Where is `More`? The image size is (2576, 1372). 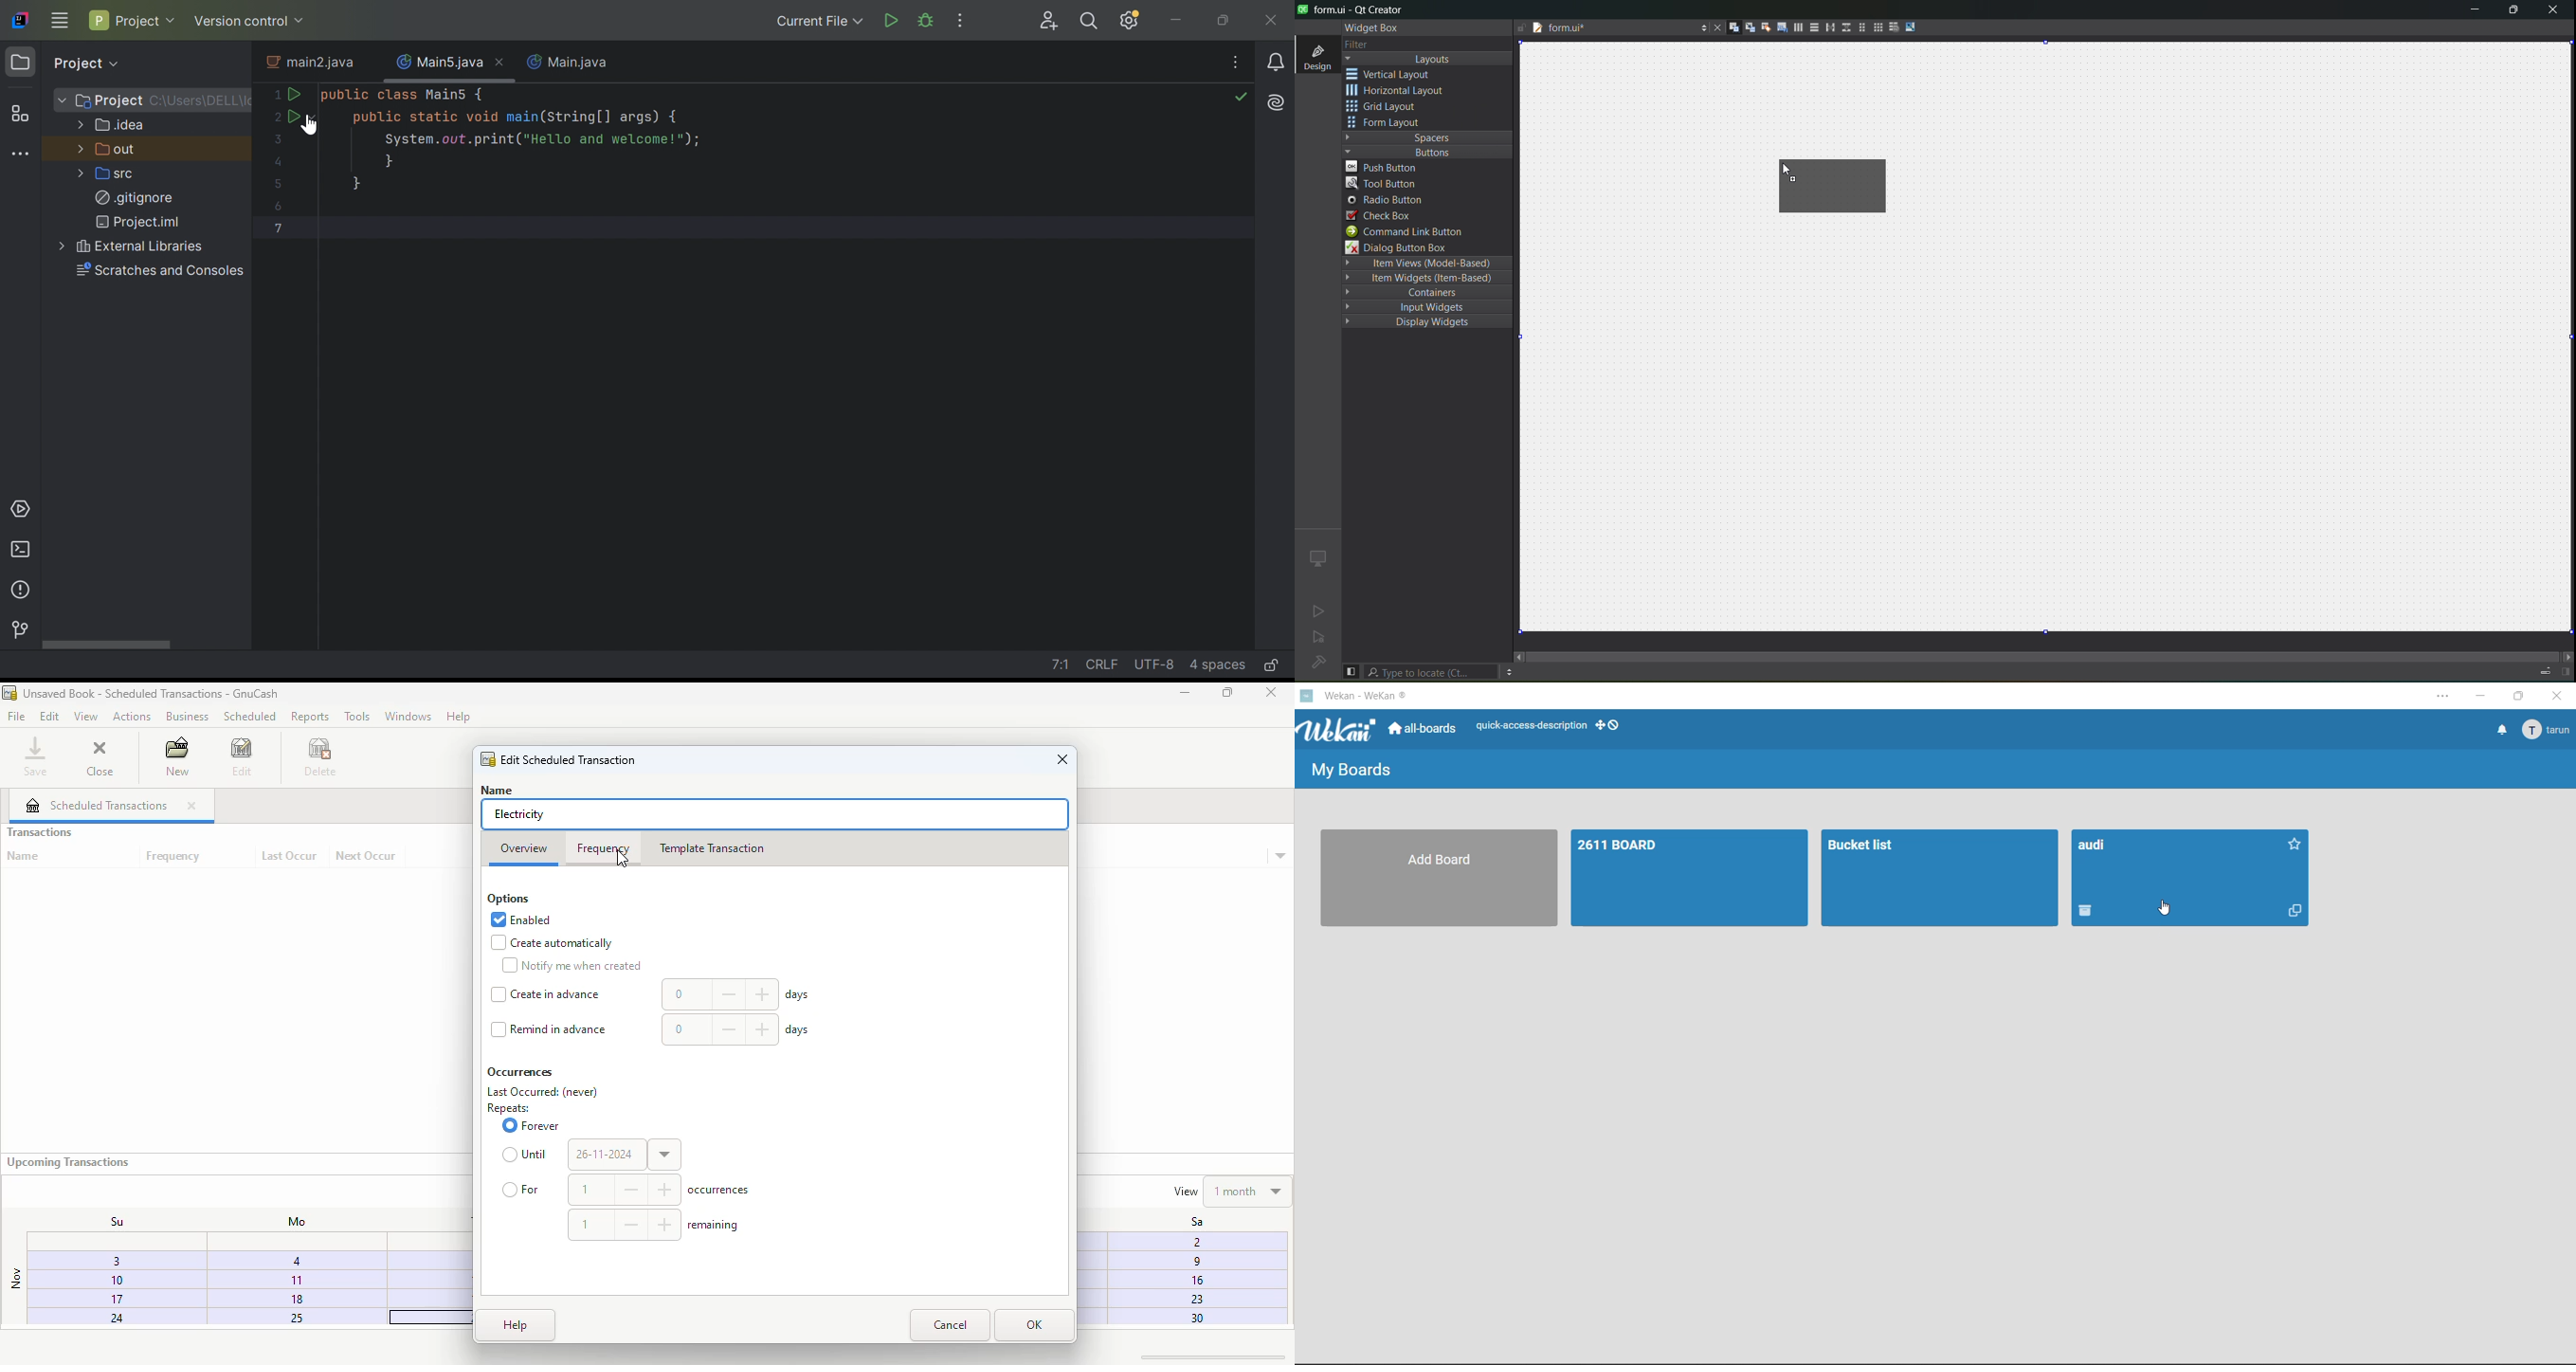
More is located at coordinates (80, 123).